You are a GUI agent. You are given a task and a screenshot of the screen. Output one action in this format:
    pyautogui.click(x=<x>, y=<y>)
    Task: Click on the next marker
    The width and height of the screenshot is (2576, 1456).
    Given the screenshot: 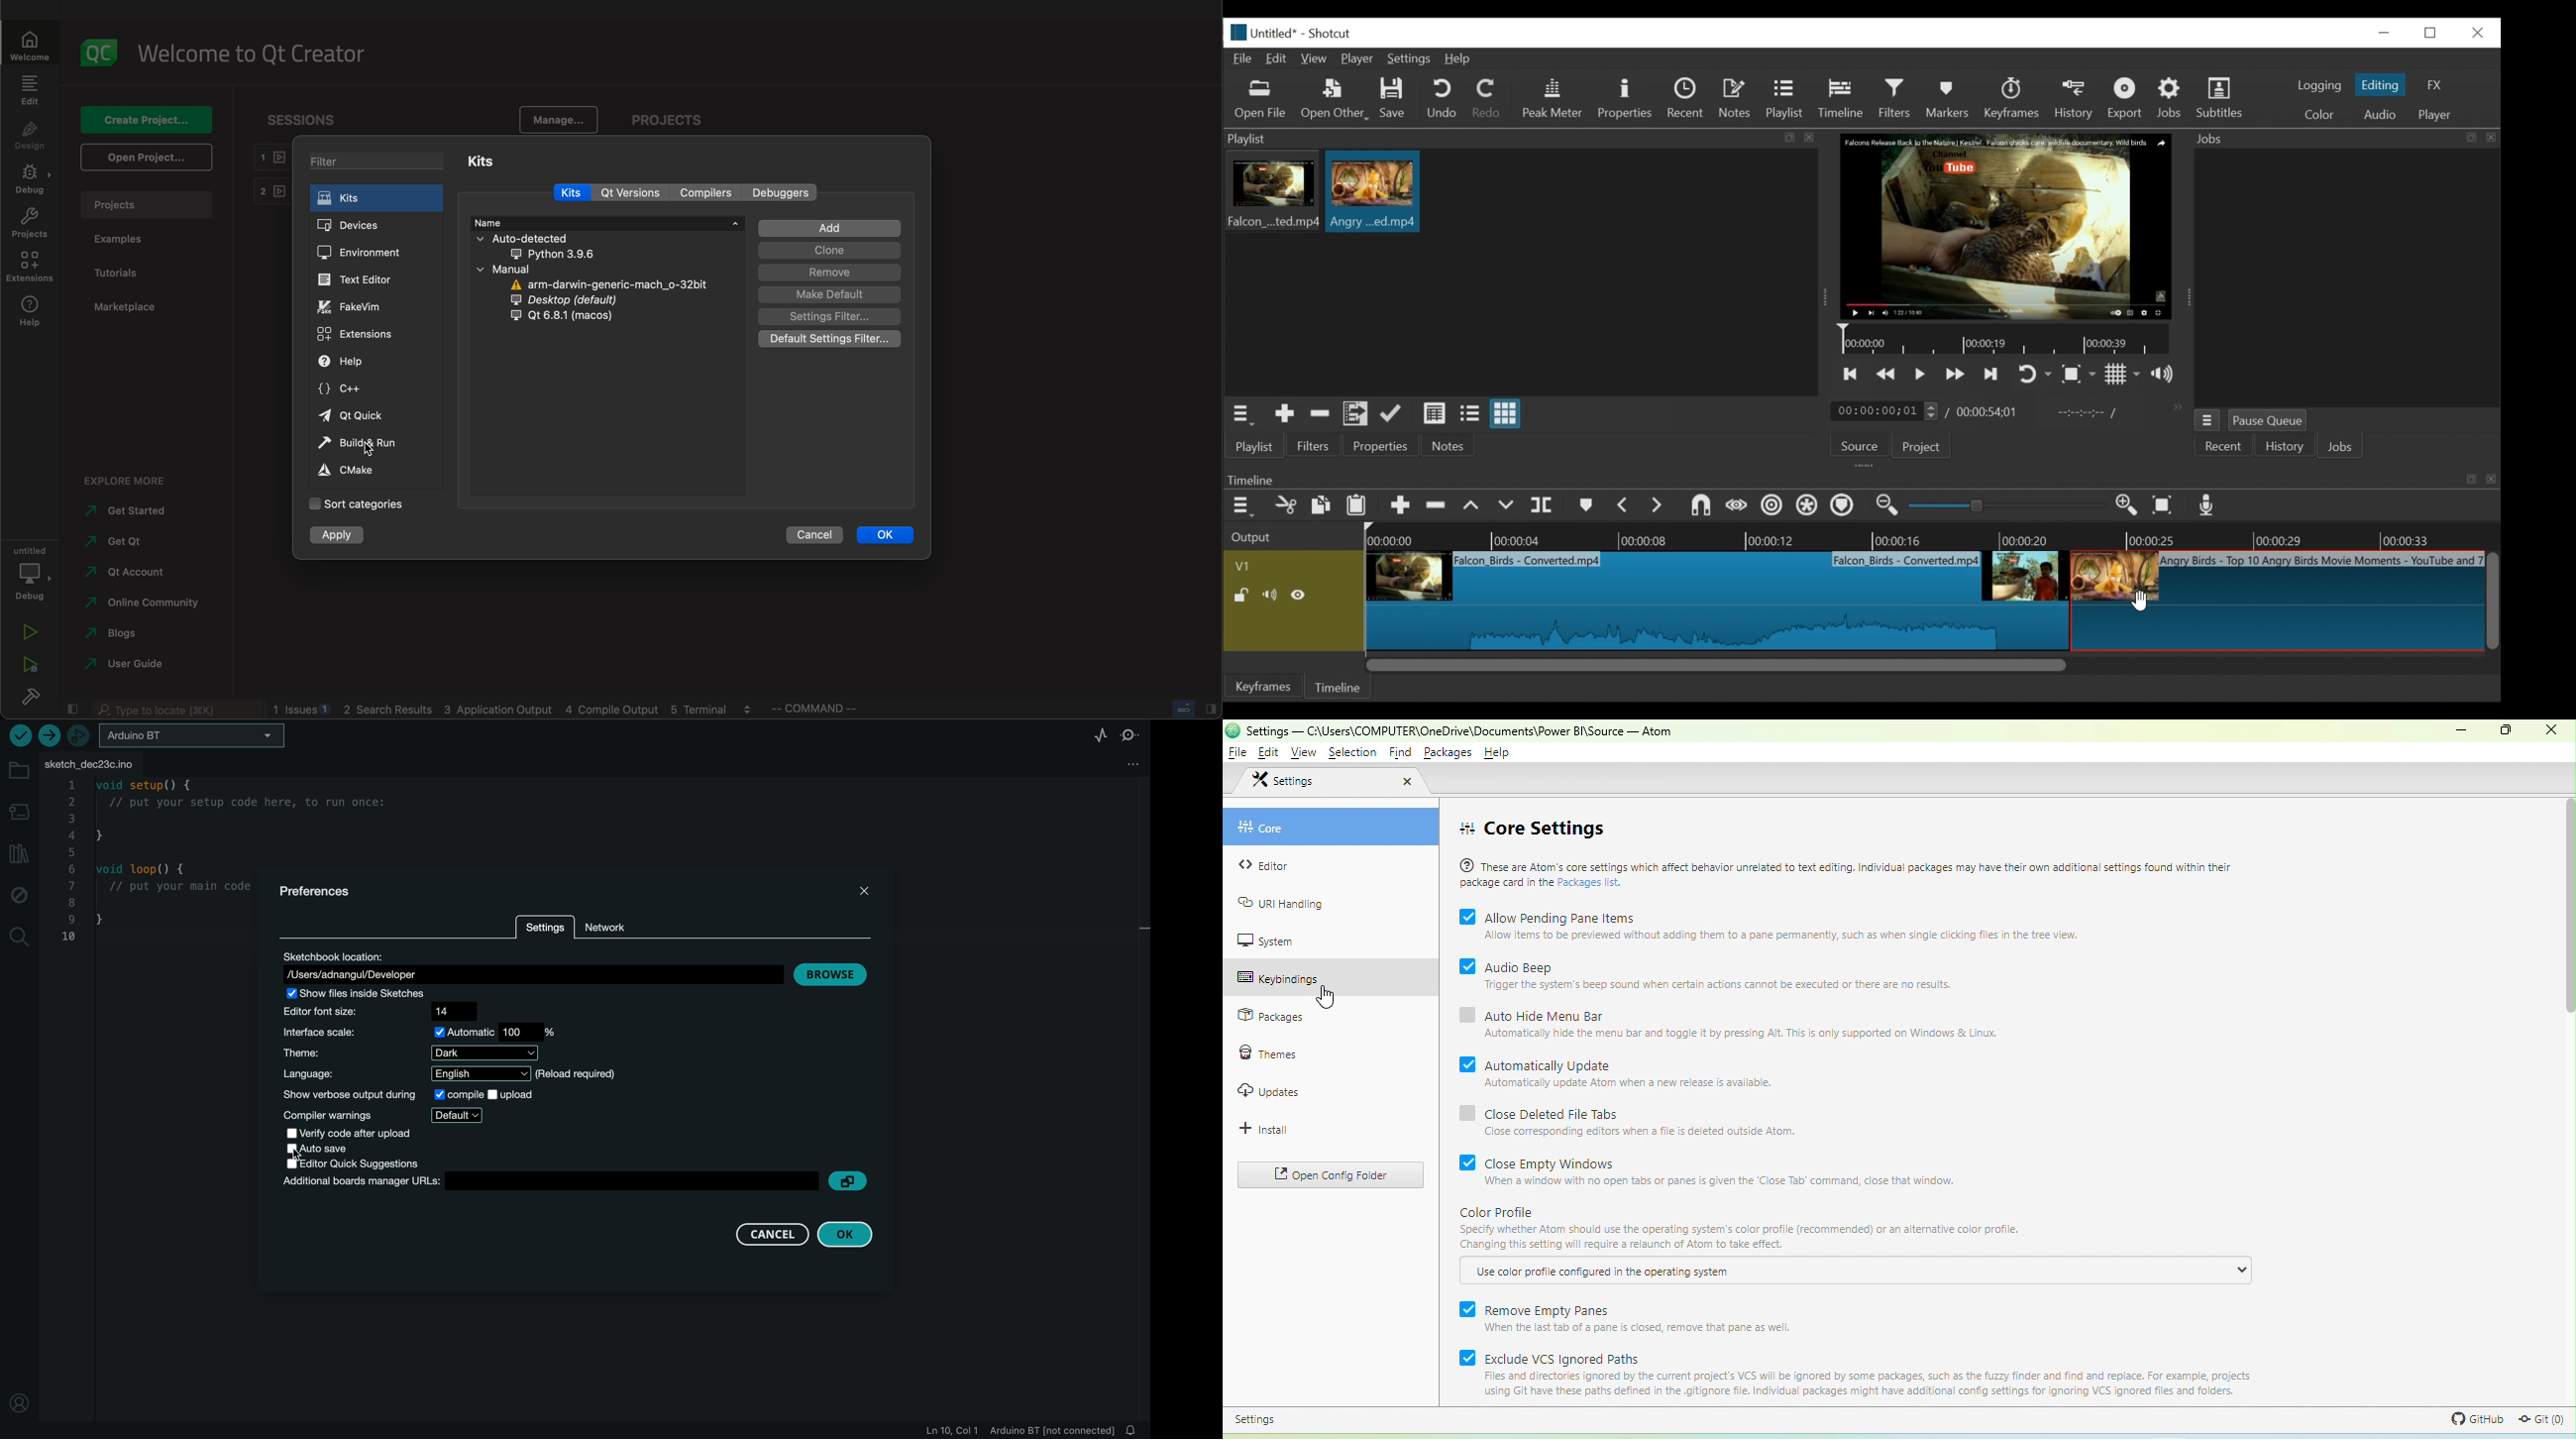 What is the action you would take?
    pyautogui.click(x=1660, y=506)
    